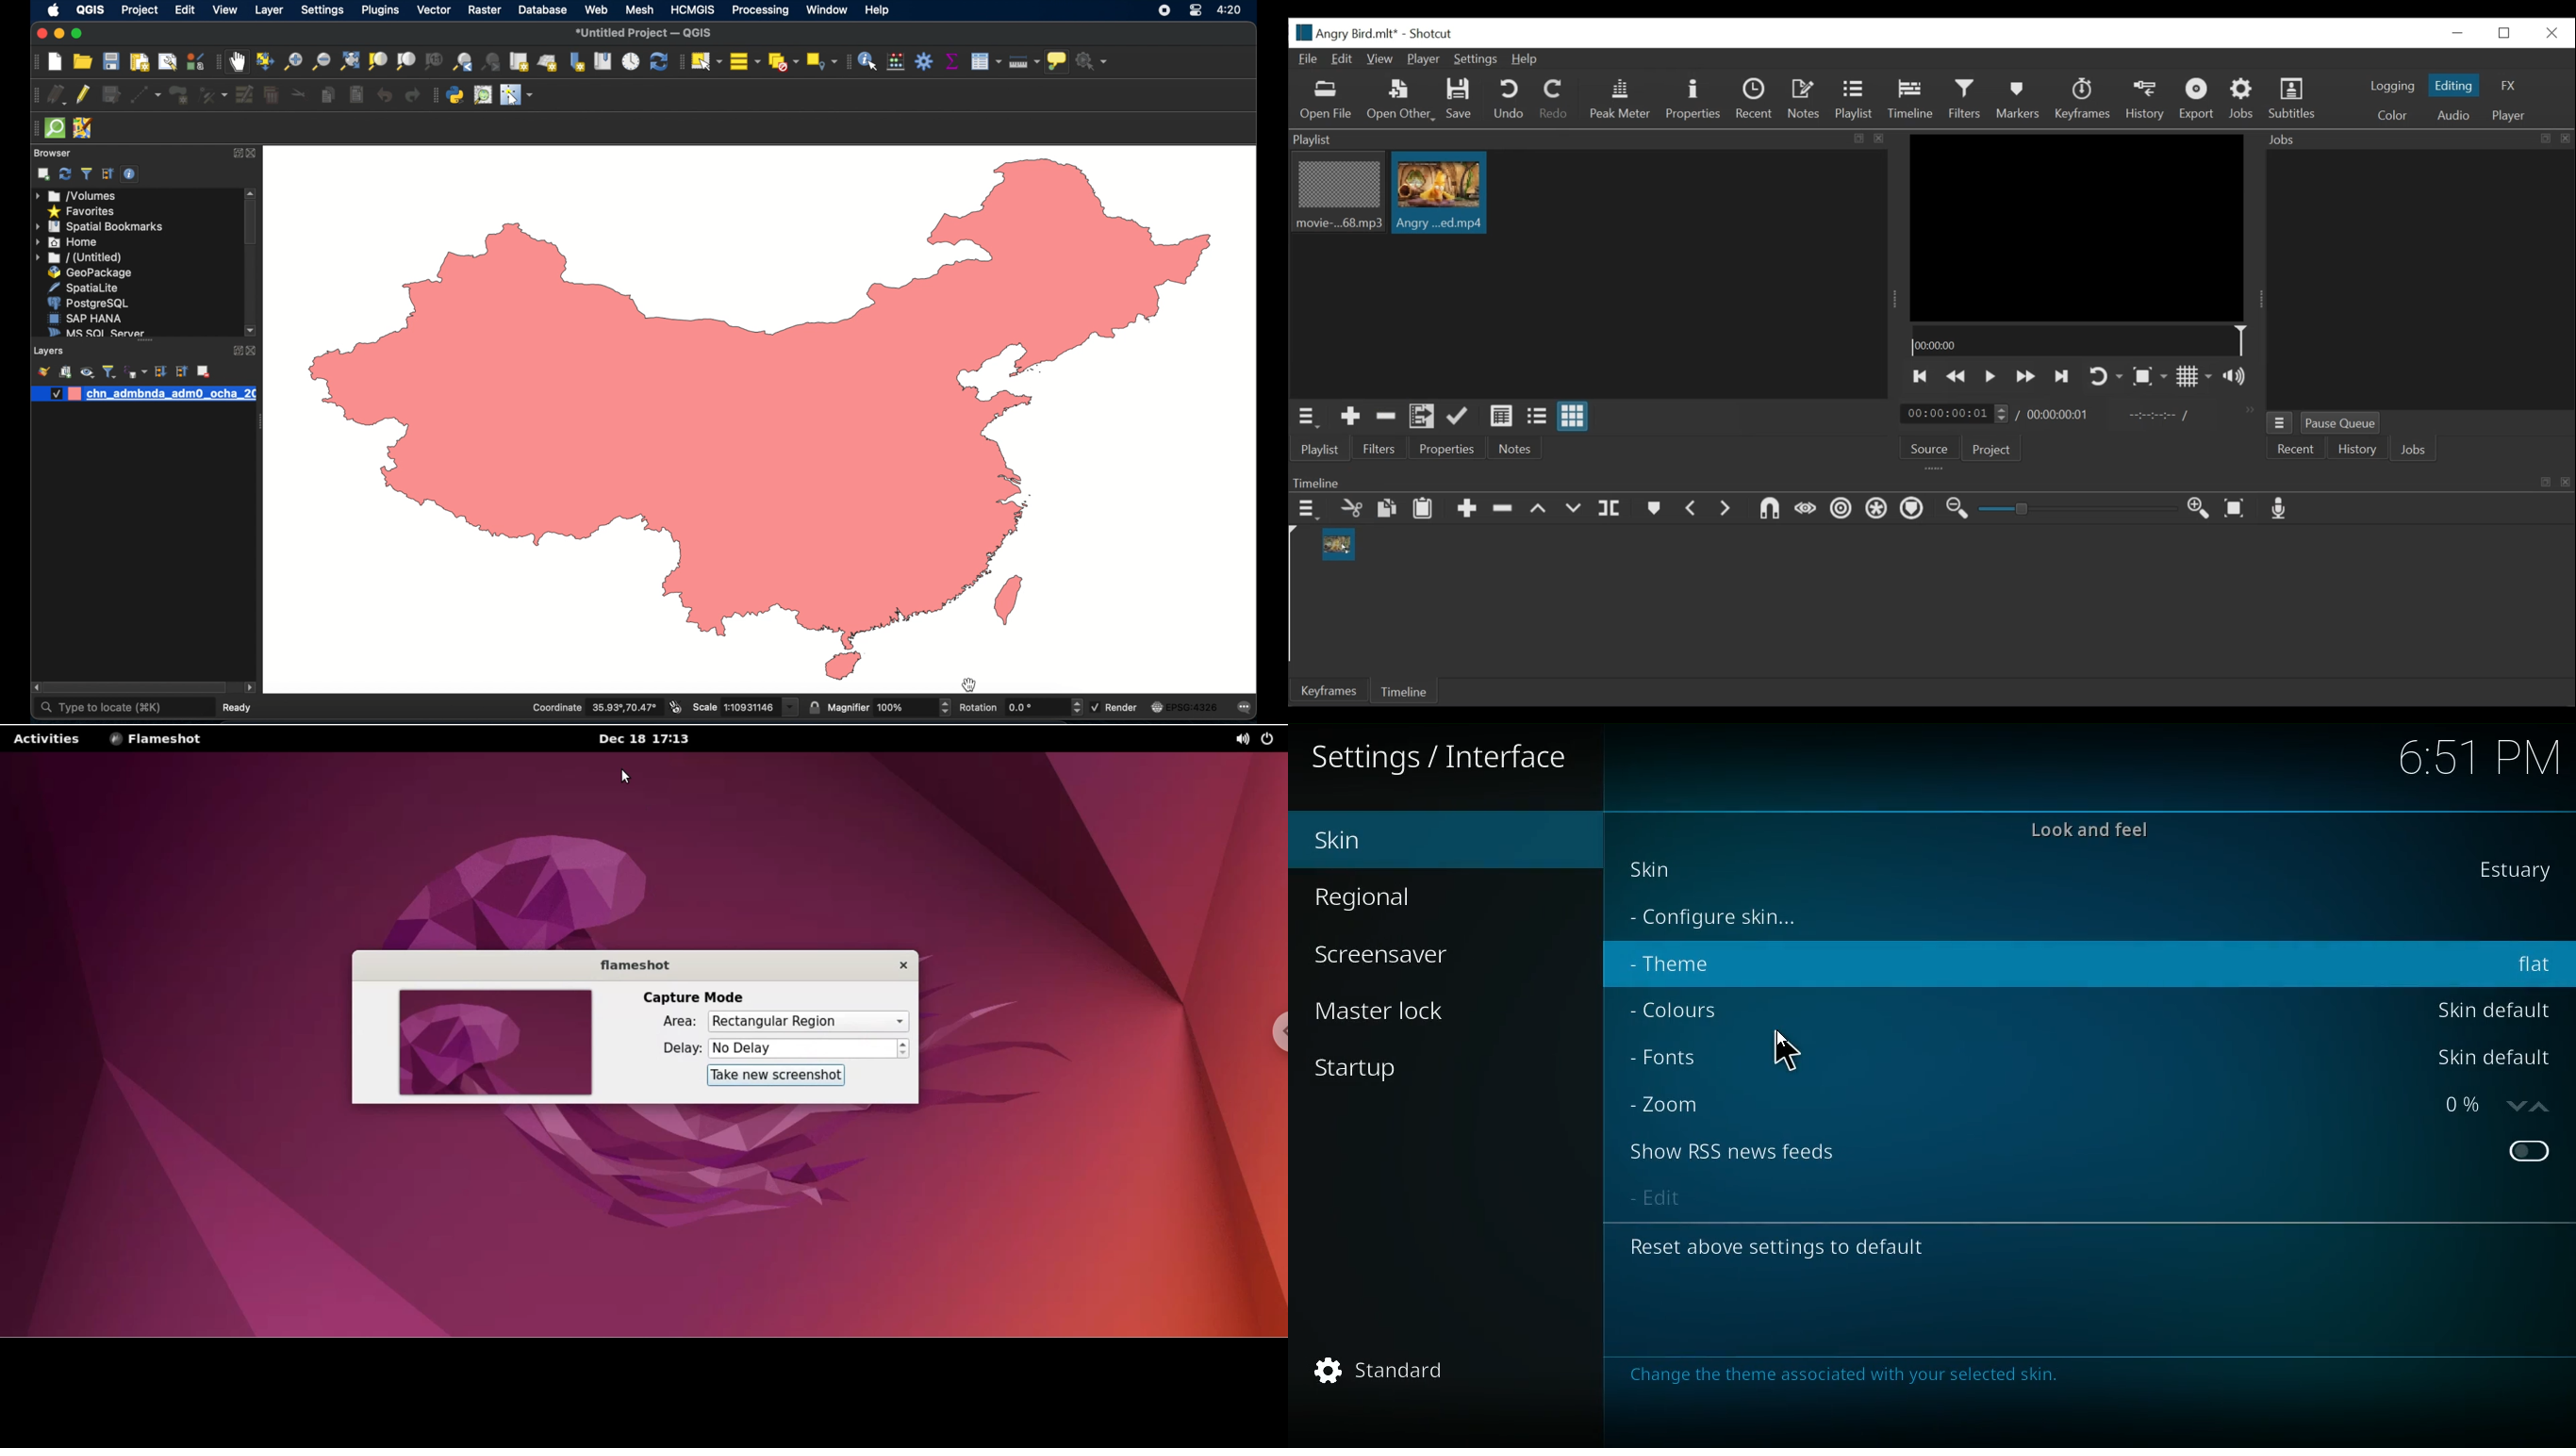 The width and height of the screenshot is (2576, 1456). What do you see at coordinates (1554, 102) in the screenshot?
I see `Redo` at bounding box center [1554, 102].